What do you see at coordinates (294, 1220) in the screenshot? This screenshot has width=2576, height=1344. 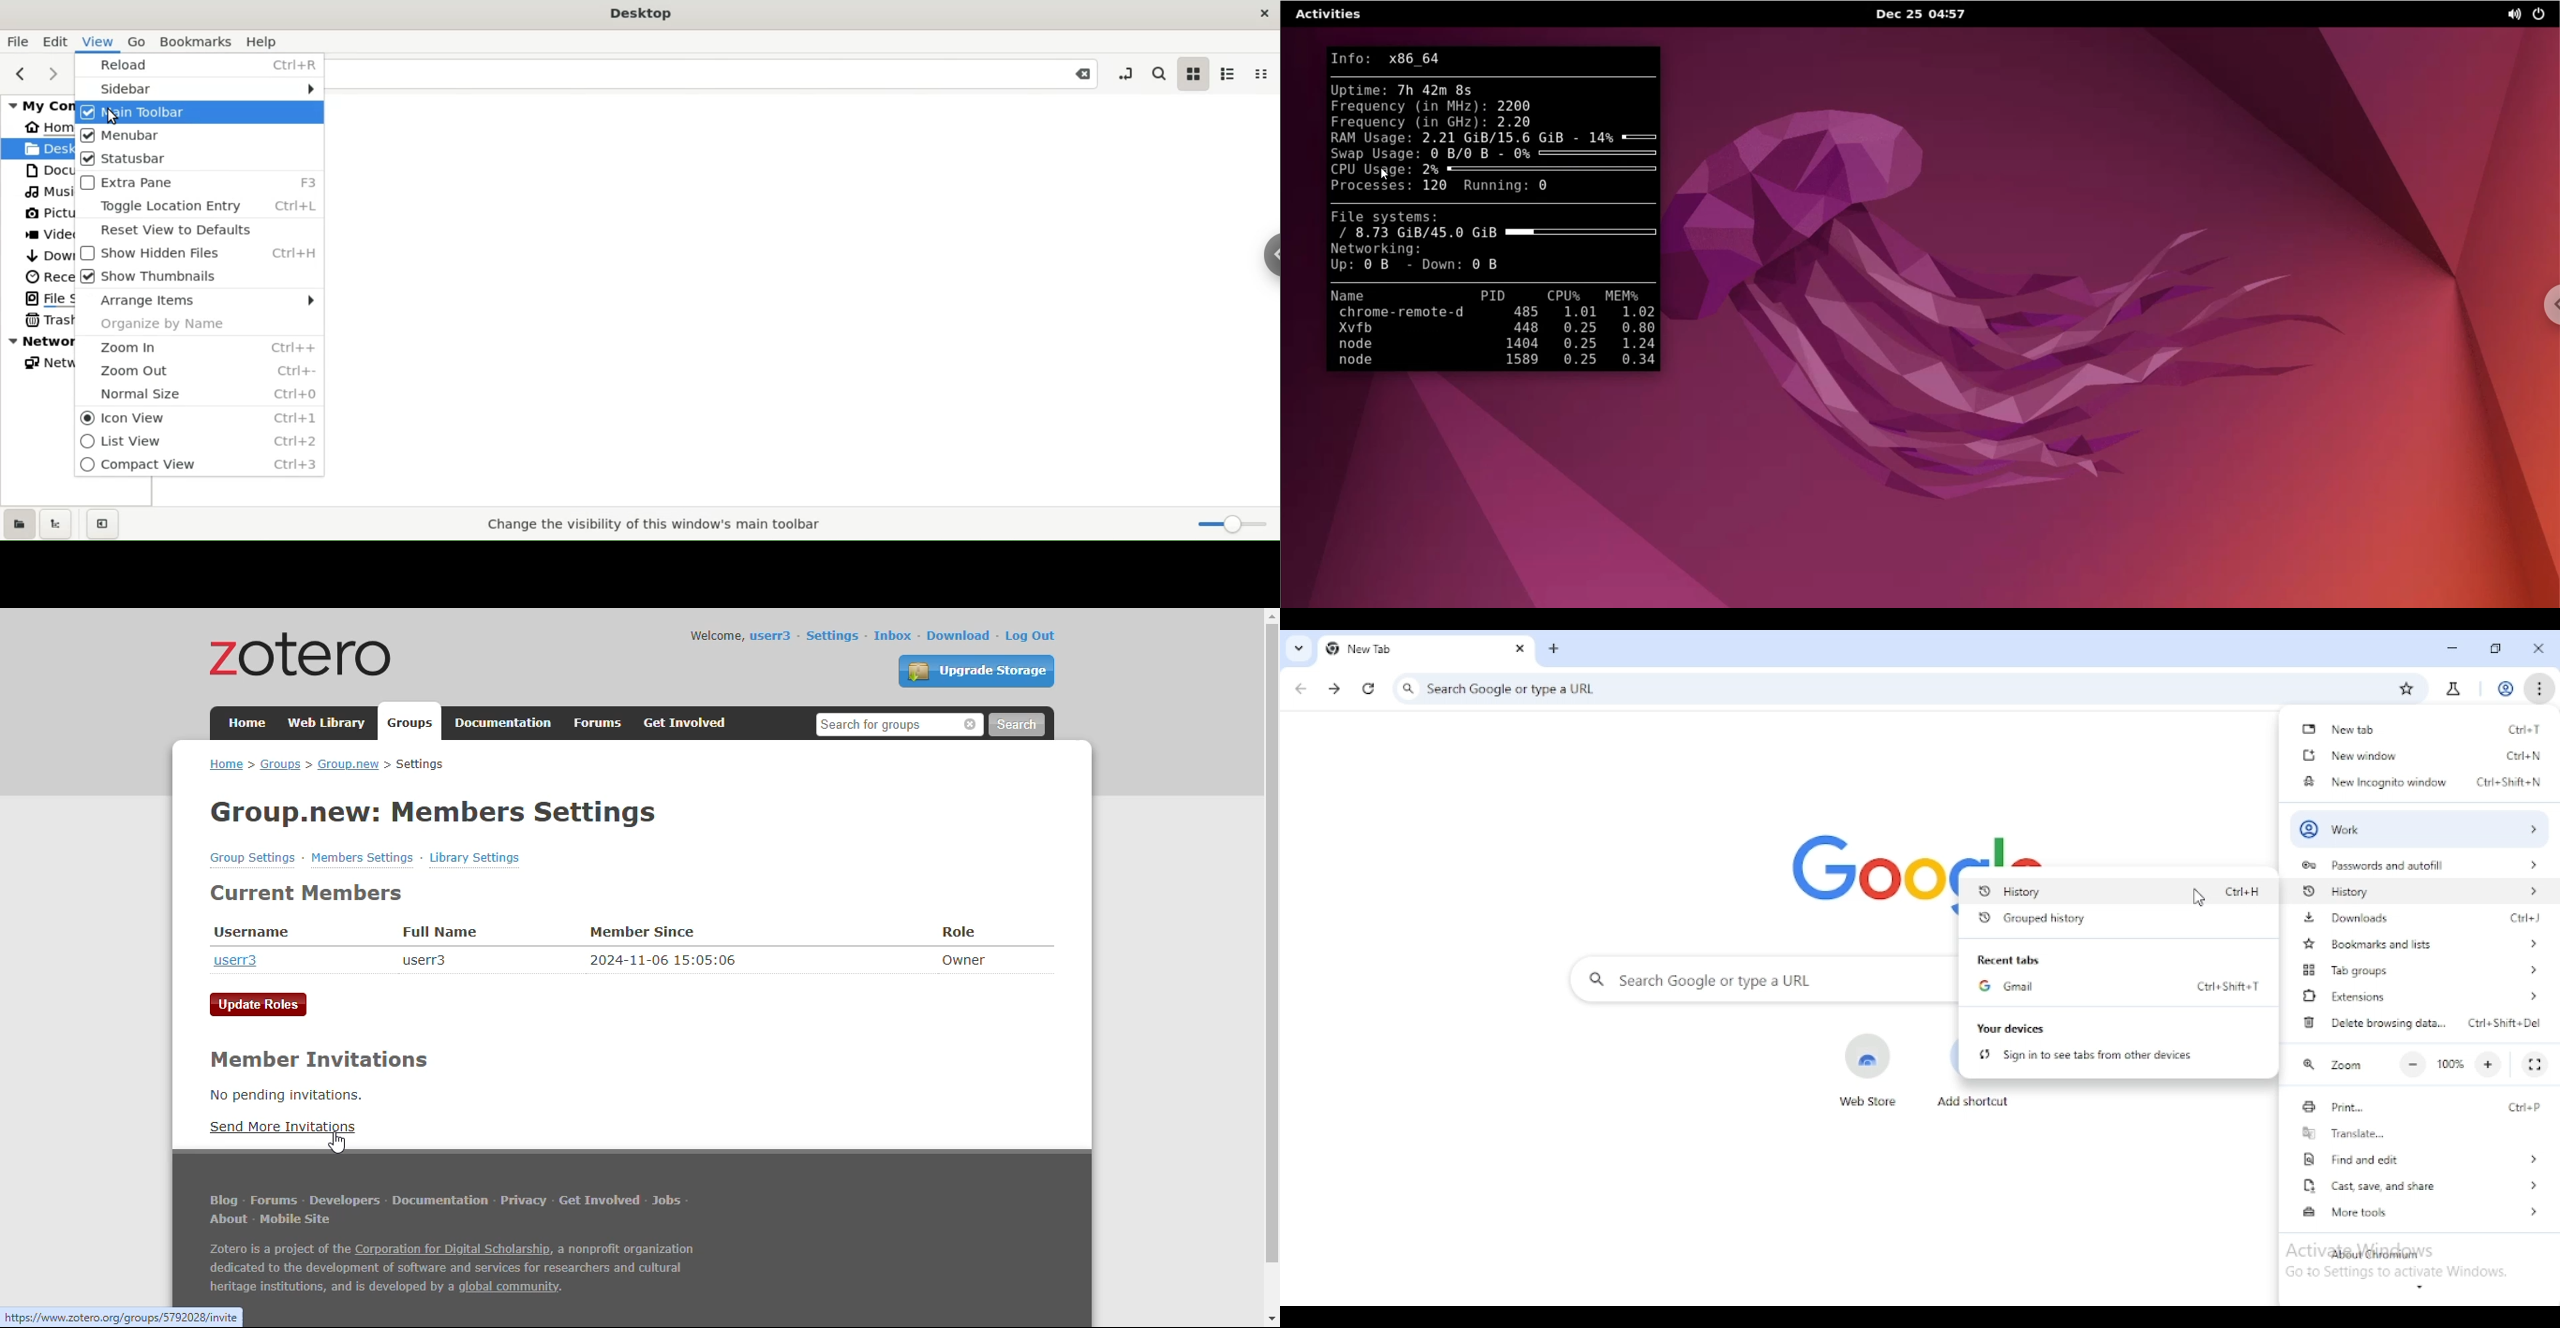 I see `mobile site` at bounding box center [294, 1220].